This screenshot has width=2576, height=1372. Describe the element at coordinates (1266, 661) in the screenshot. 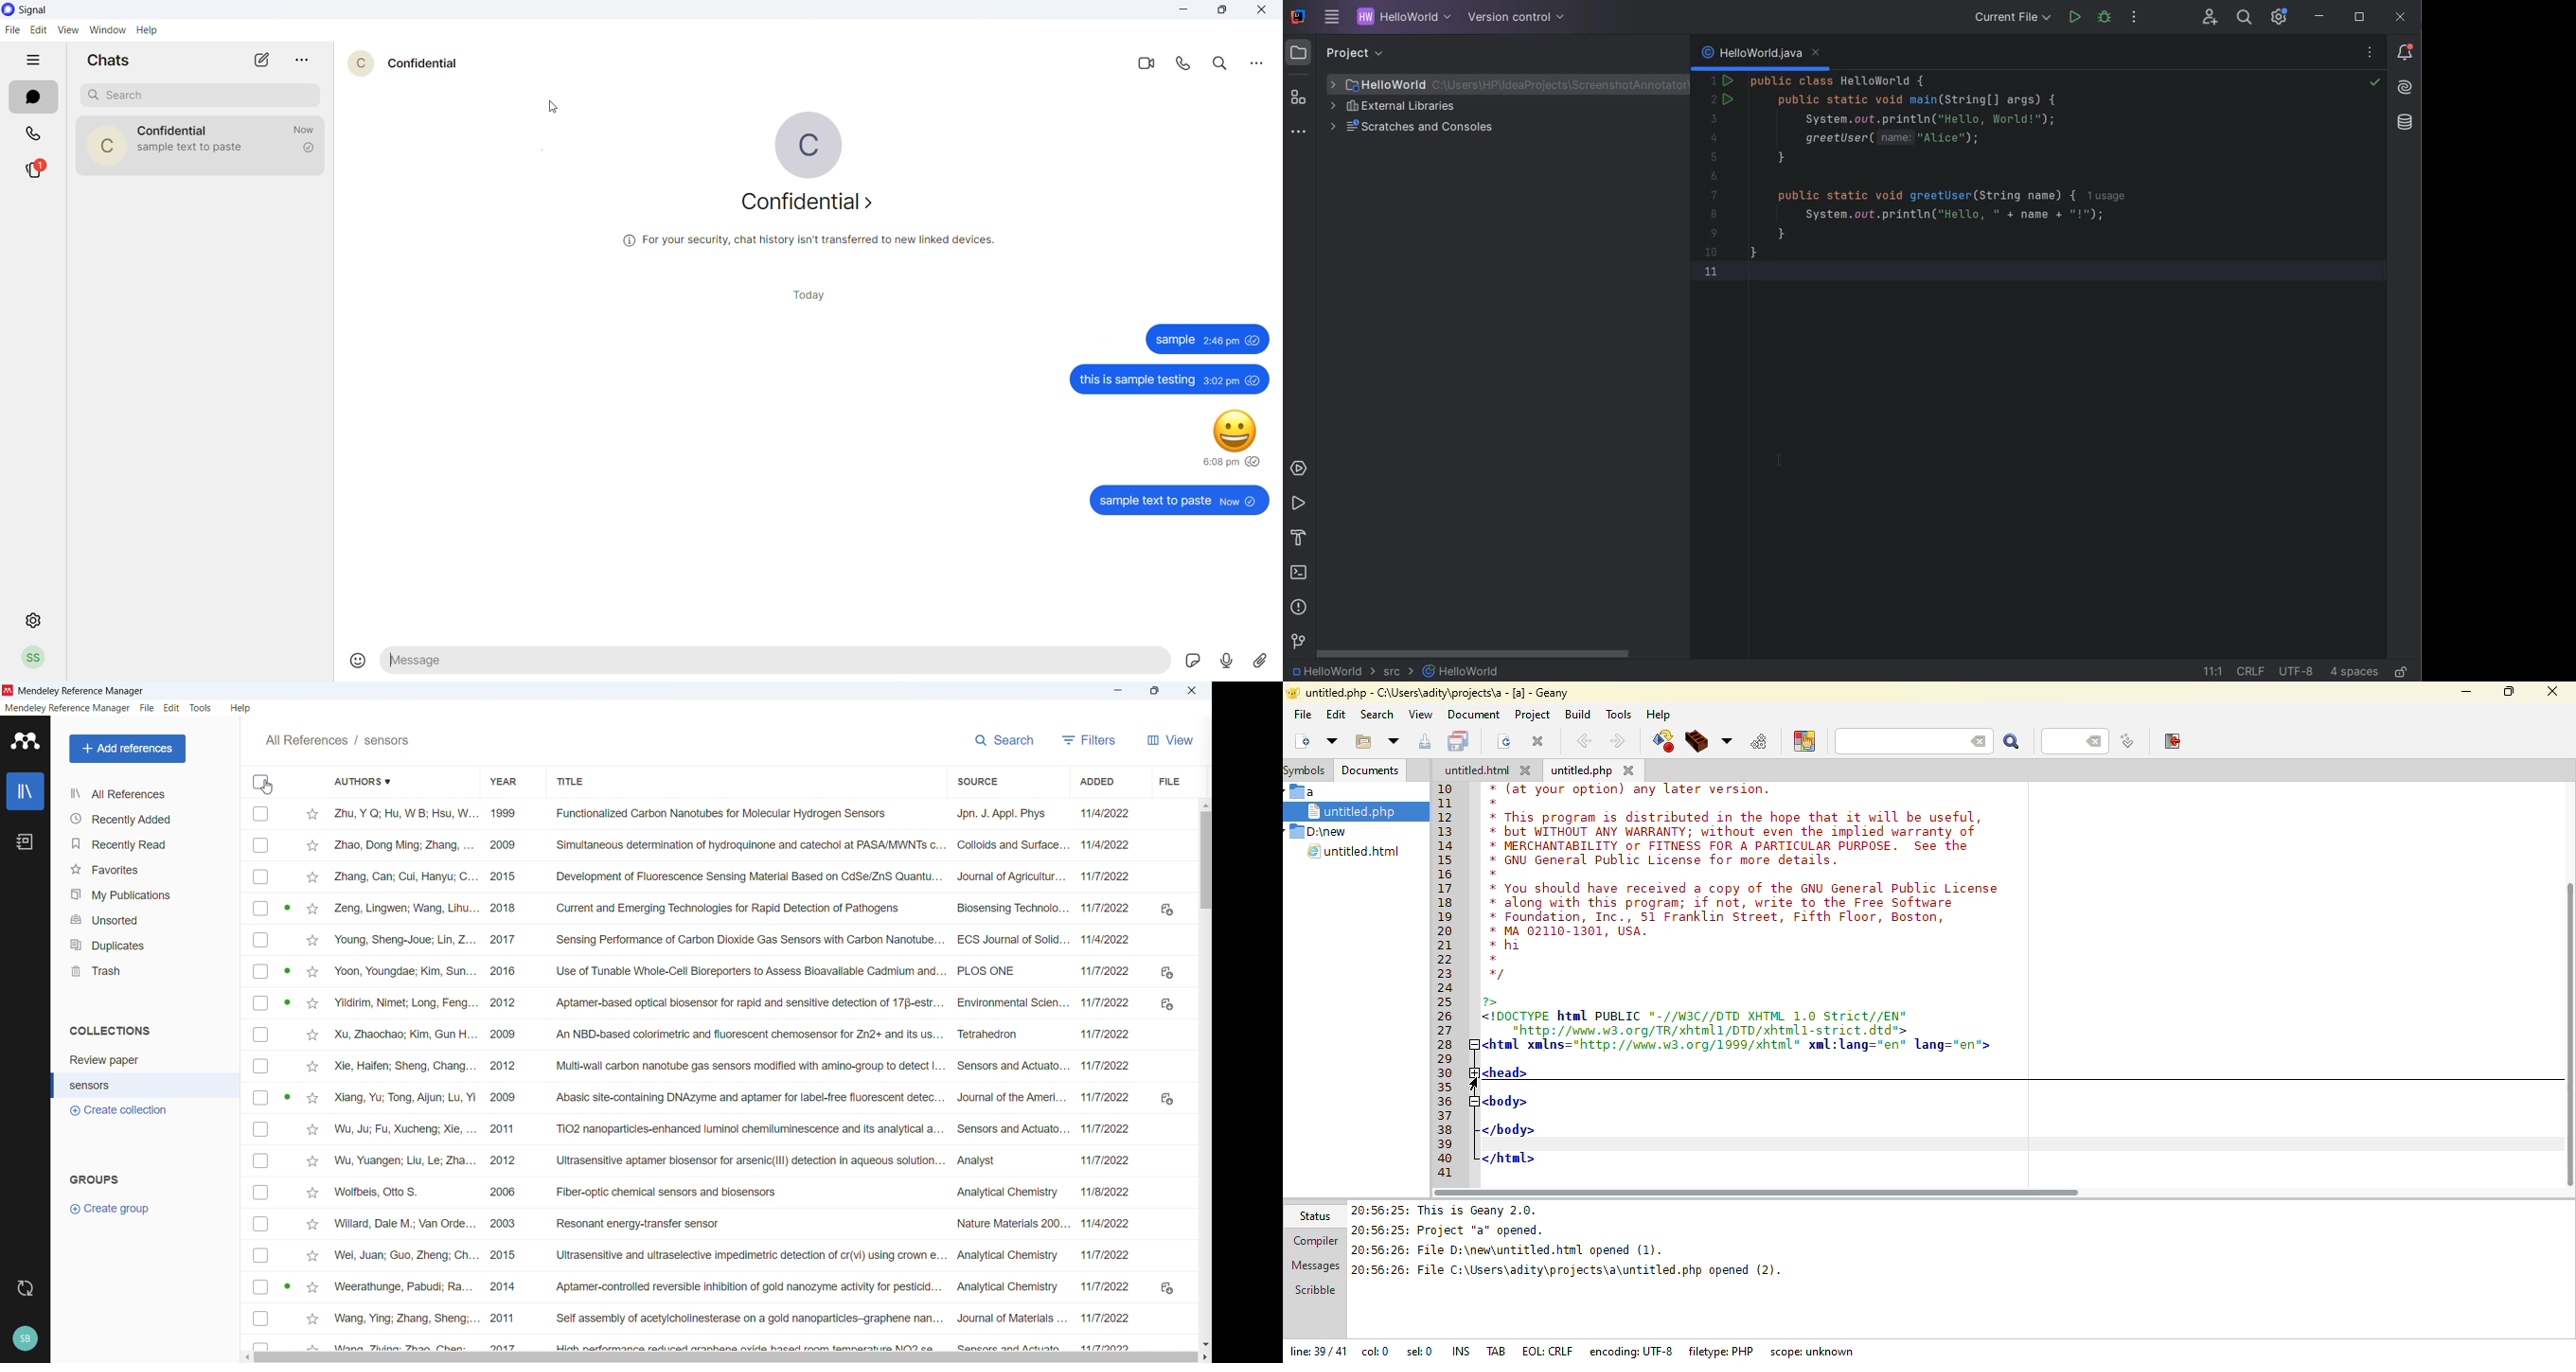

I see `share attachment` at that location.